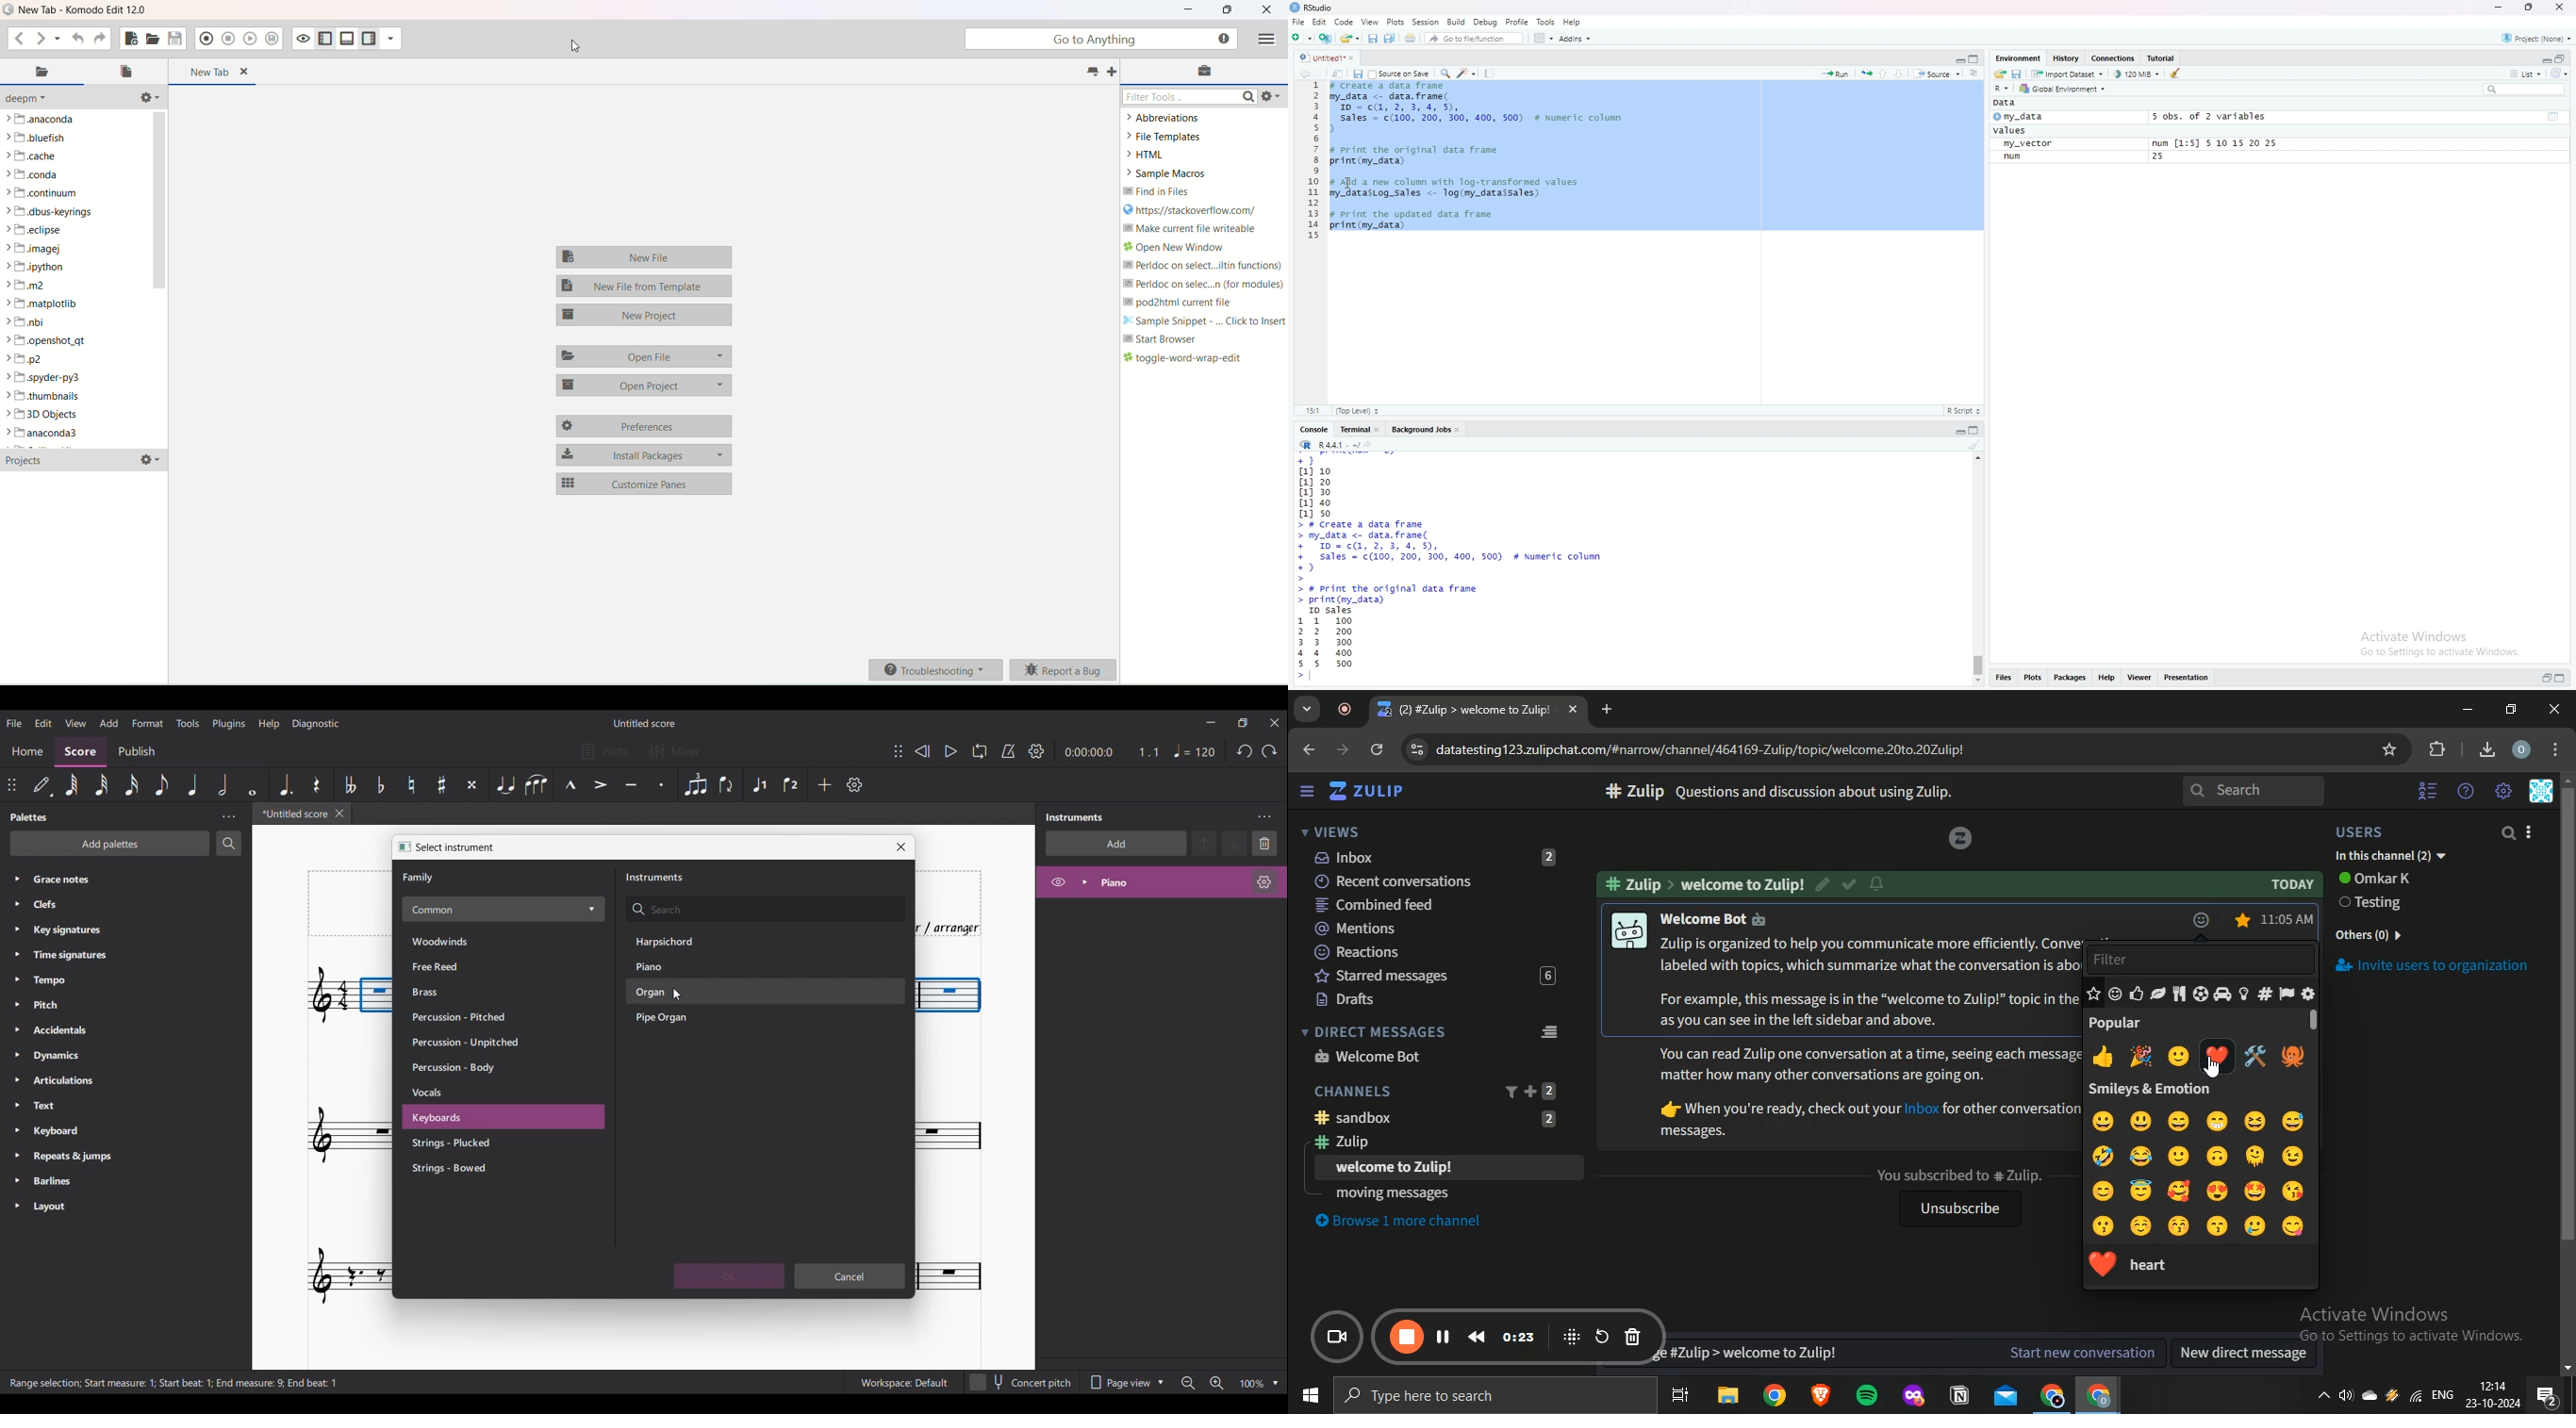  Describe the element at coordinates (2155, 1263) in the screenshot. I see `heart` at that location.